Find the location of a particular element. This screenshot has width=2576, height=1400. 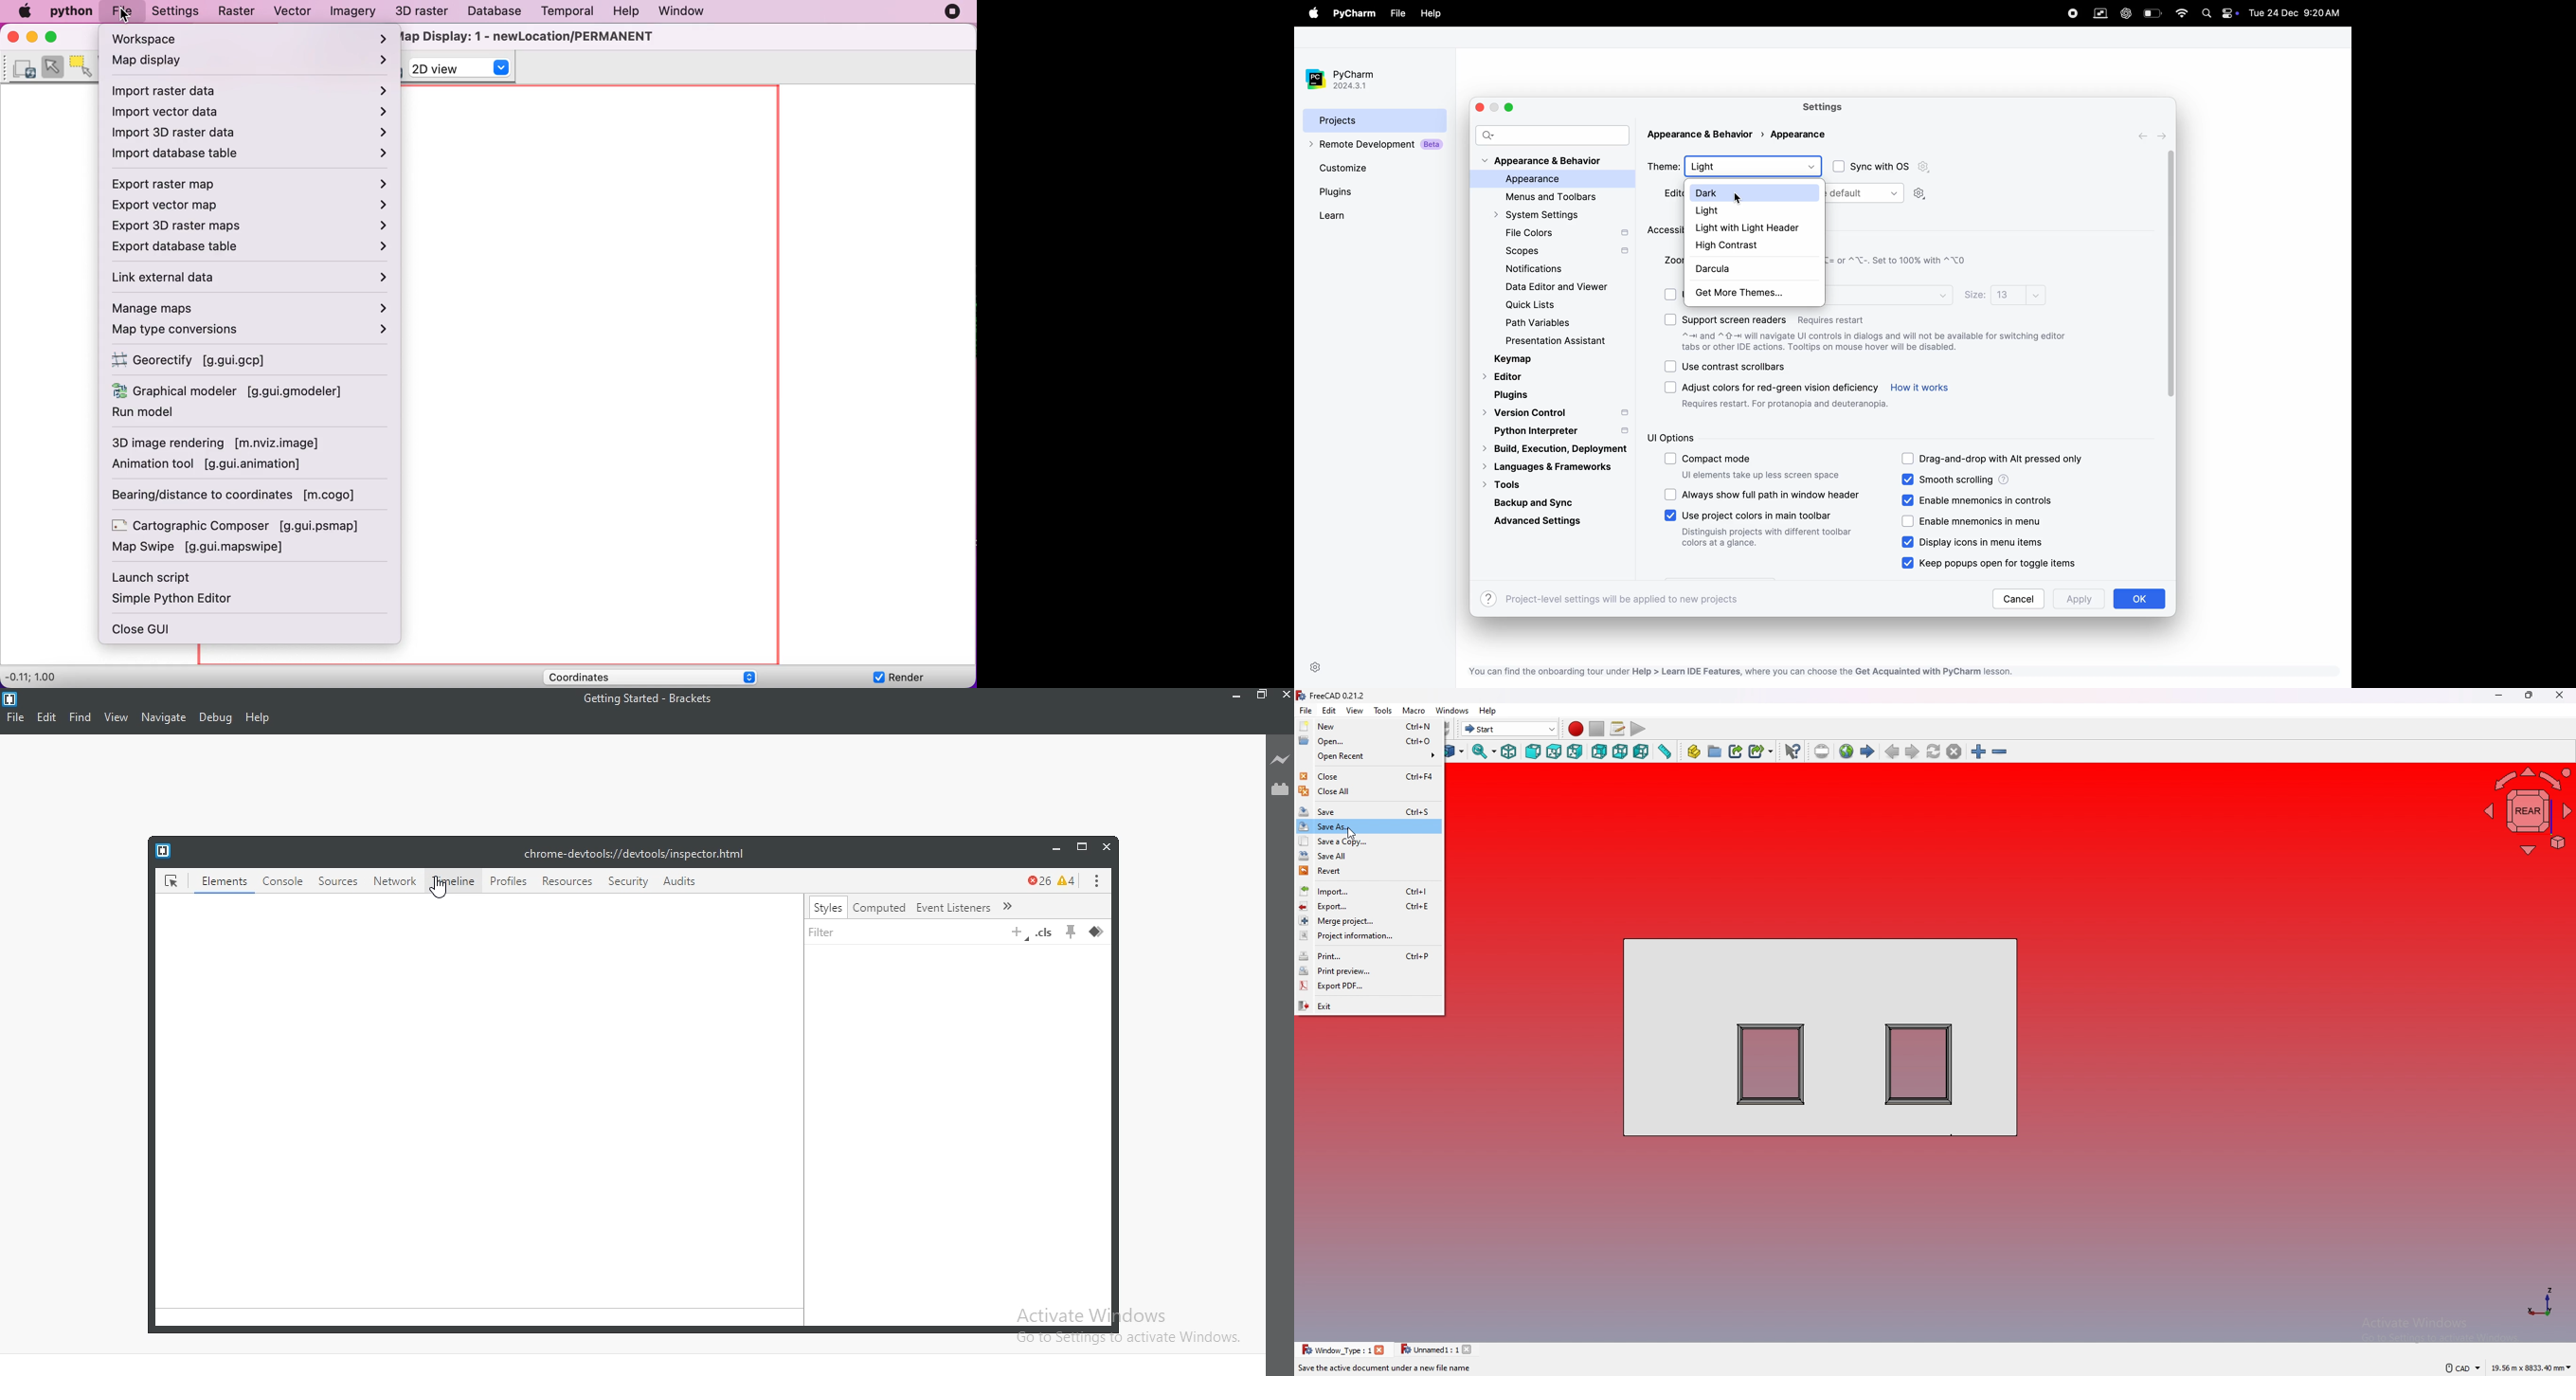

add is located at coordinates (1018, 932).